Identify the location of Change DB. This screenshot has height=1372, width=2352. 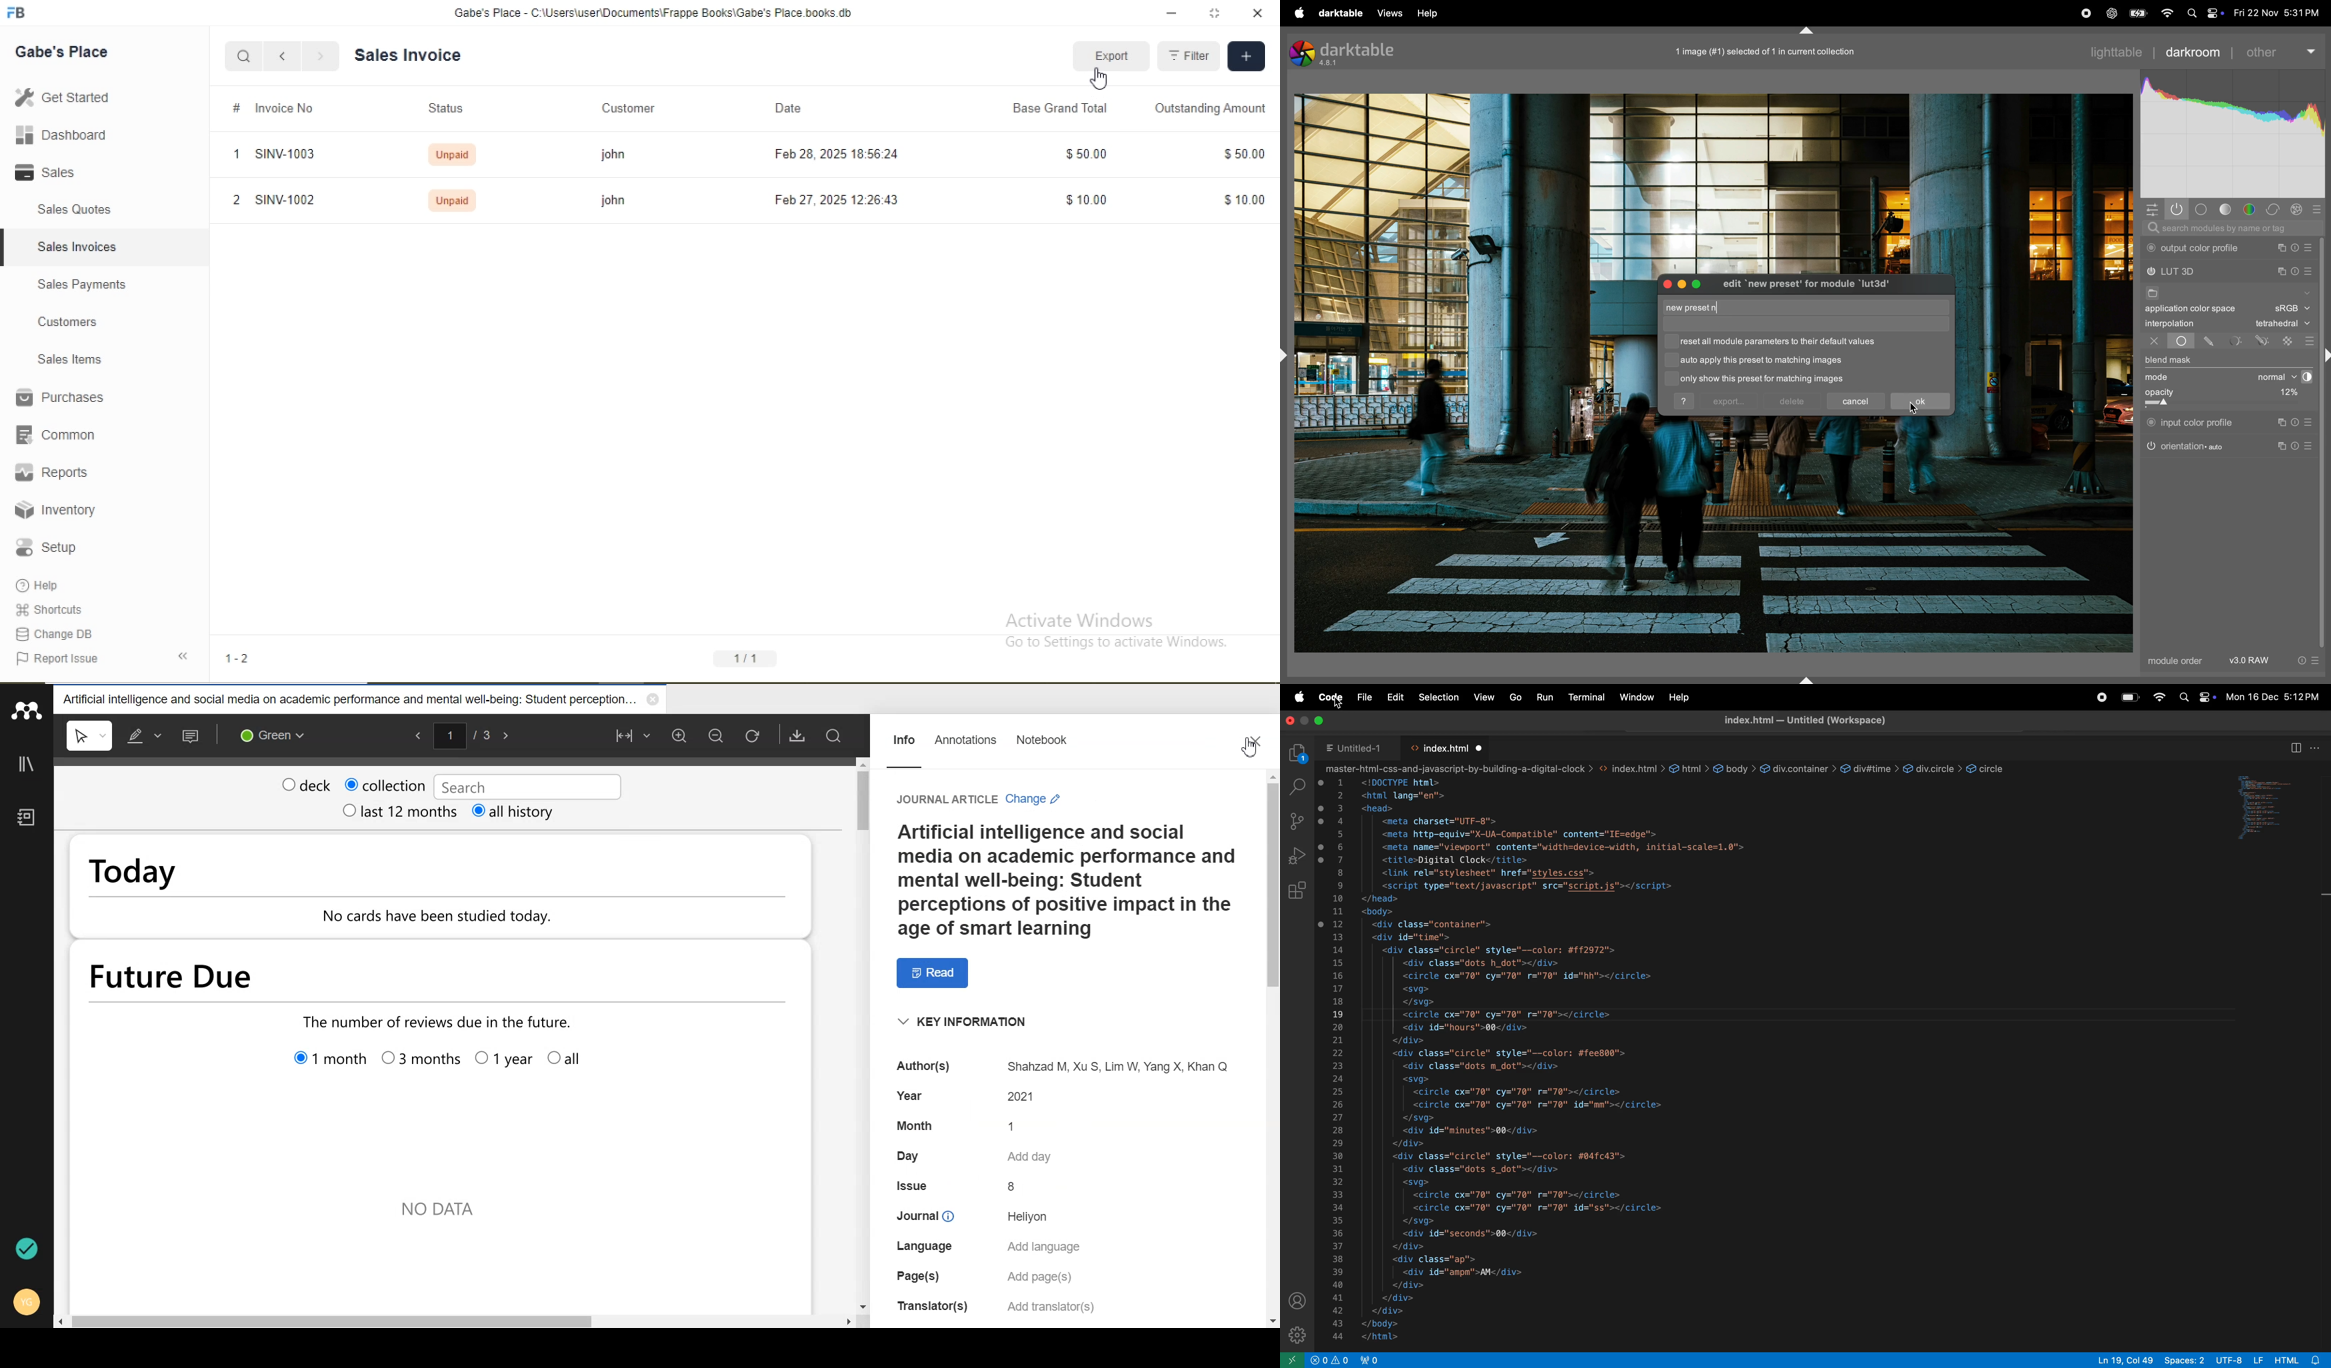
(58, 634).